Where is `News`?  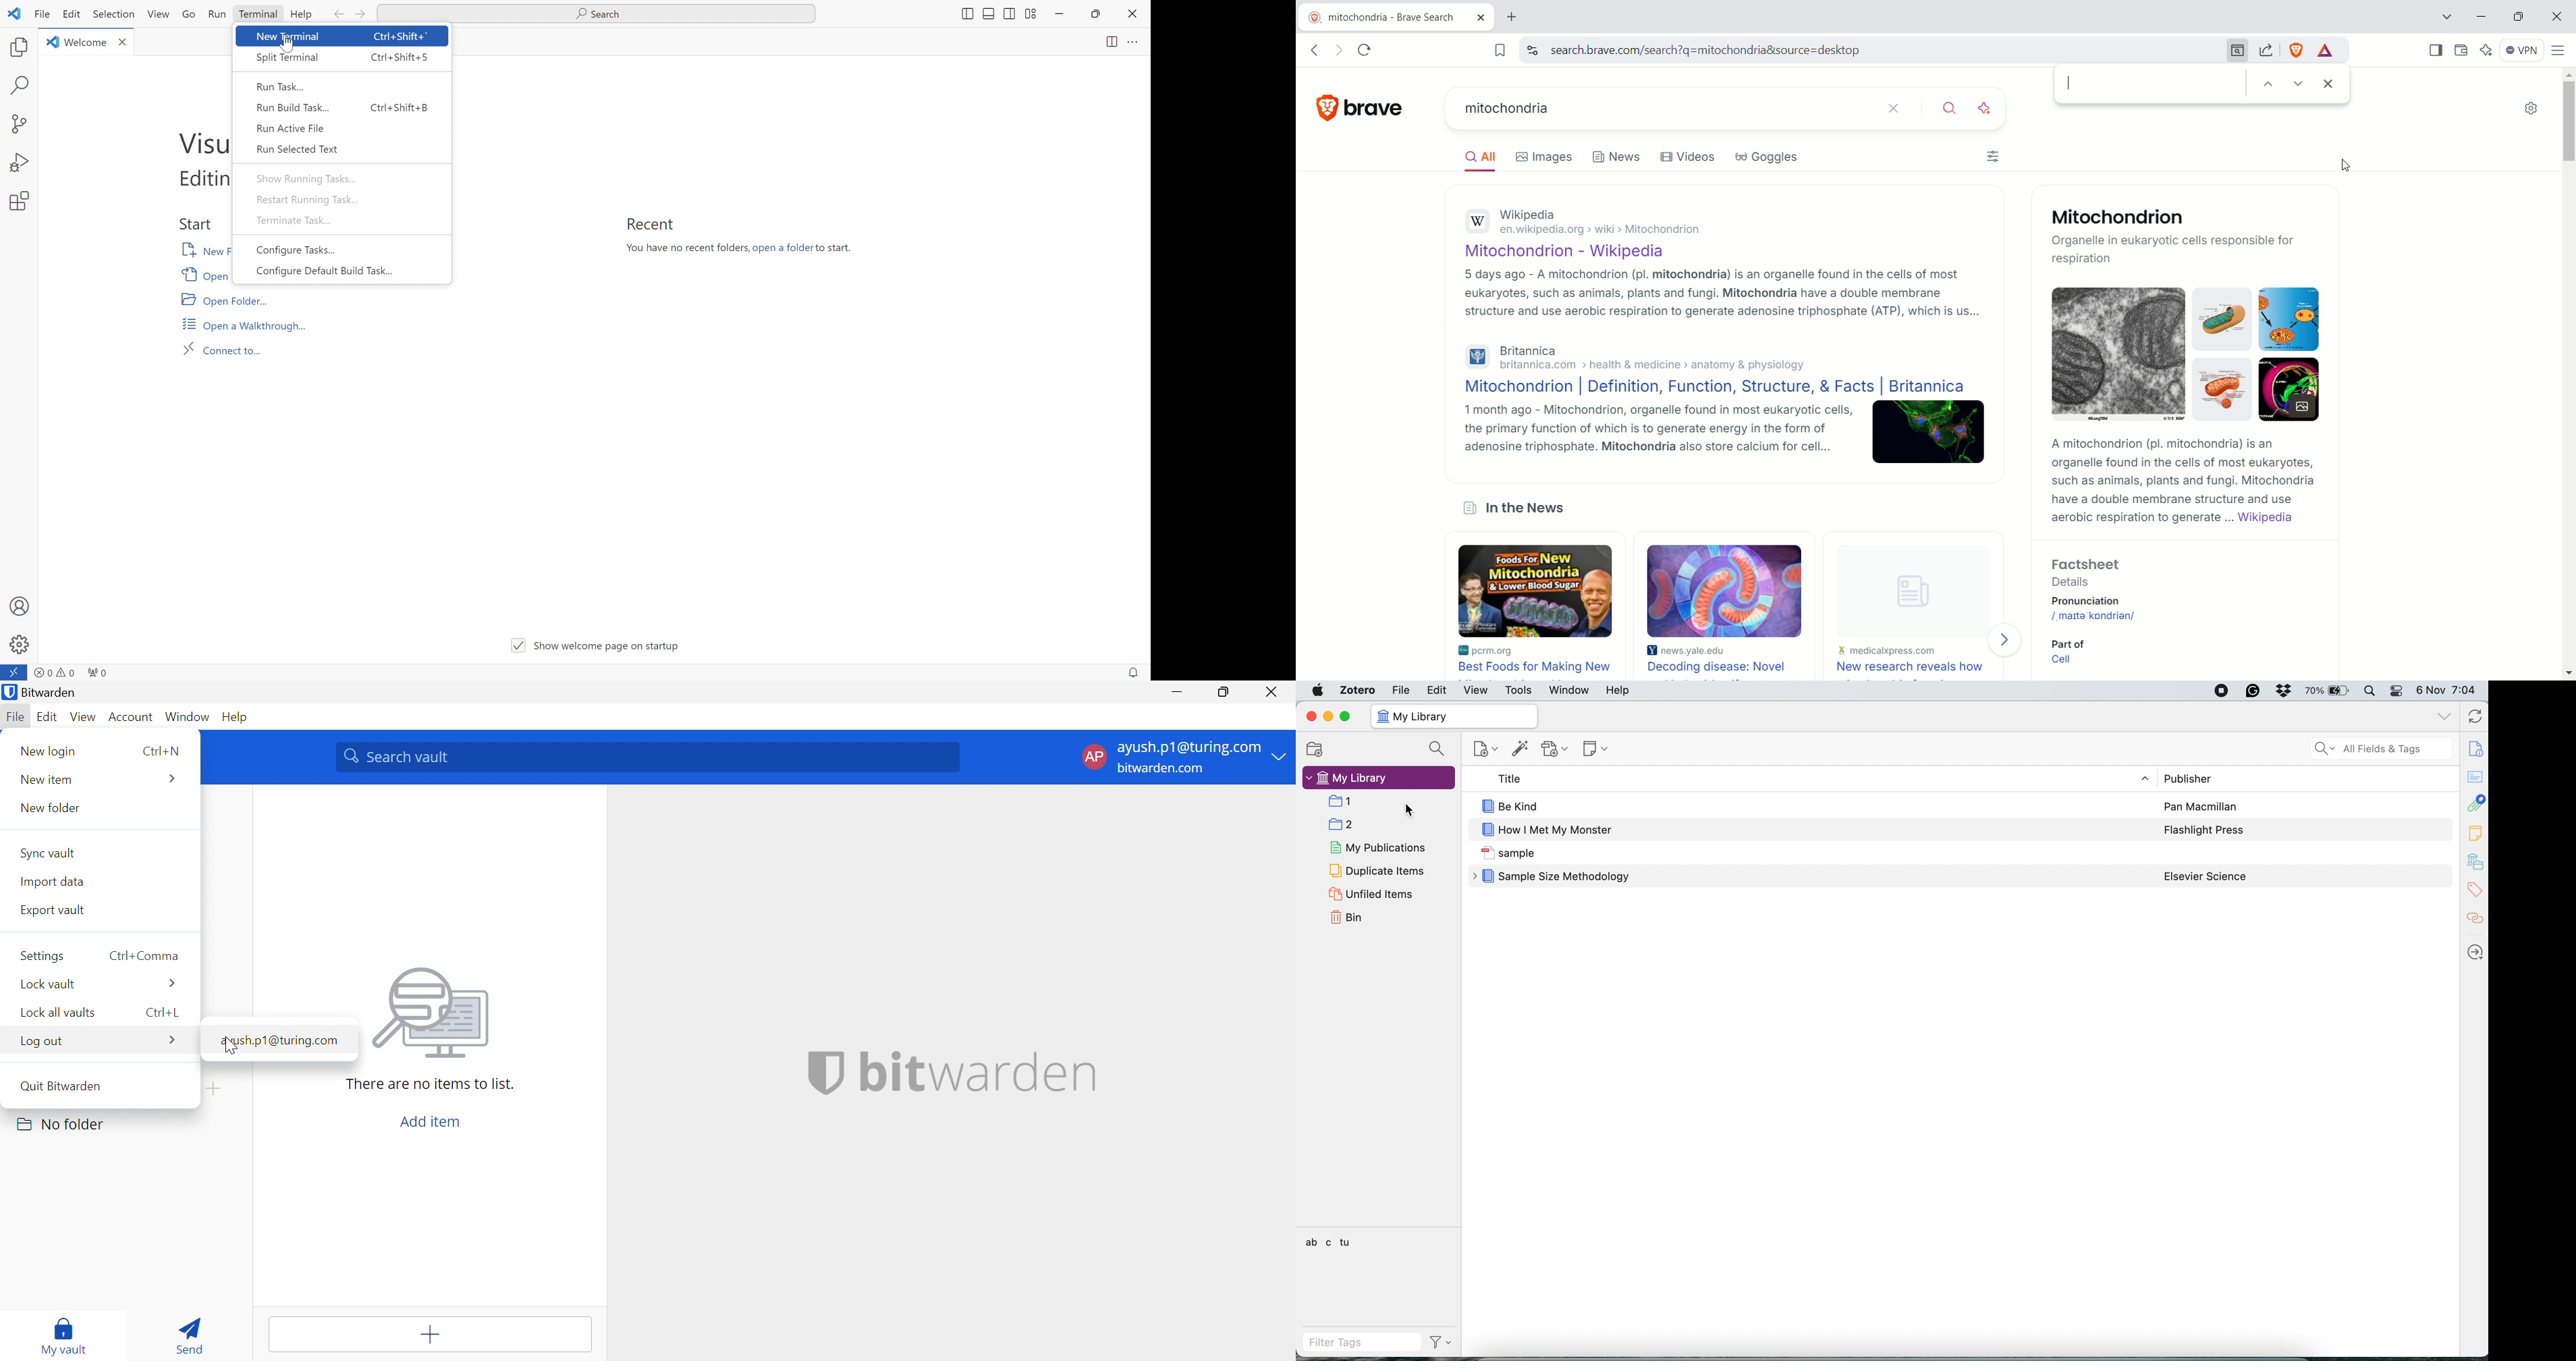
News is located at coordinates (1617, 157).